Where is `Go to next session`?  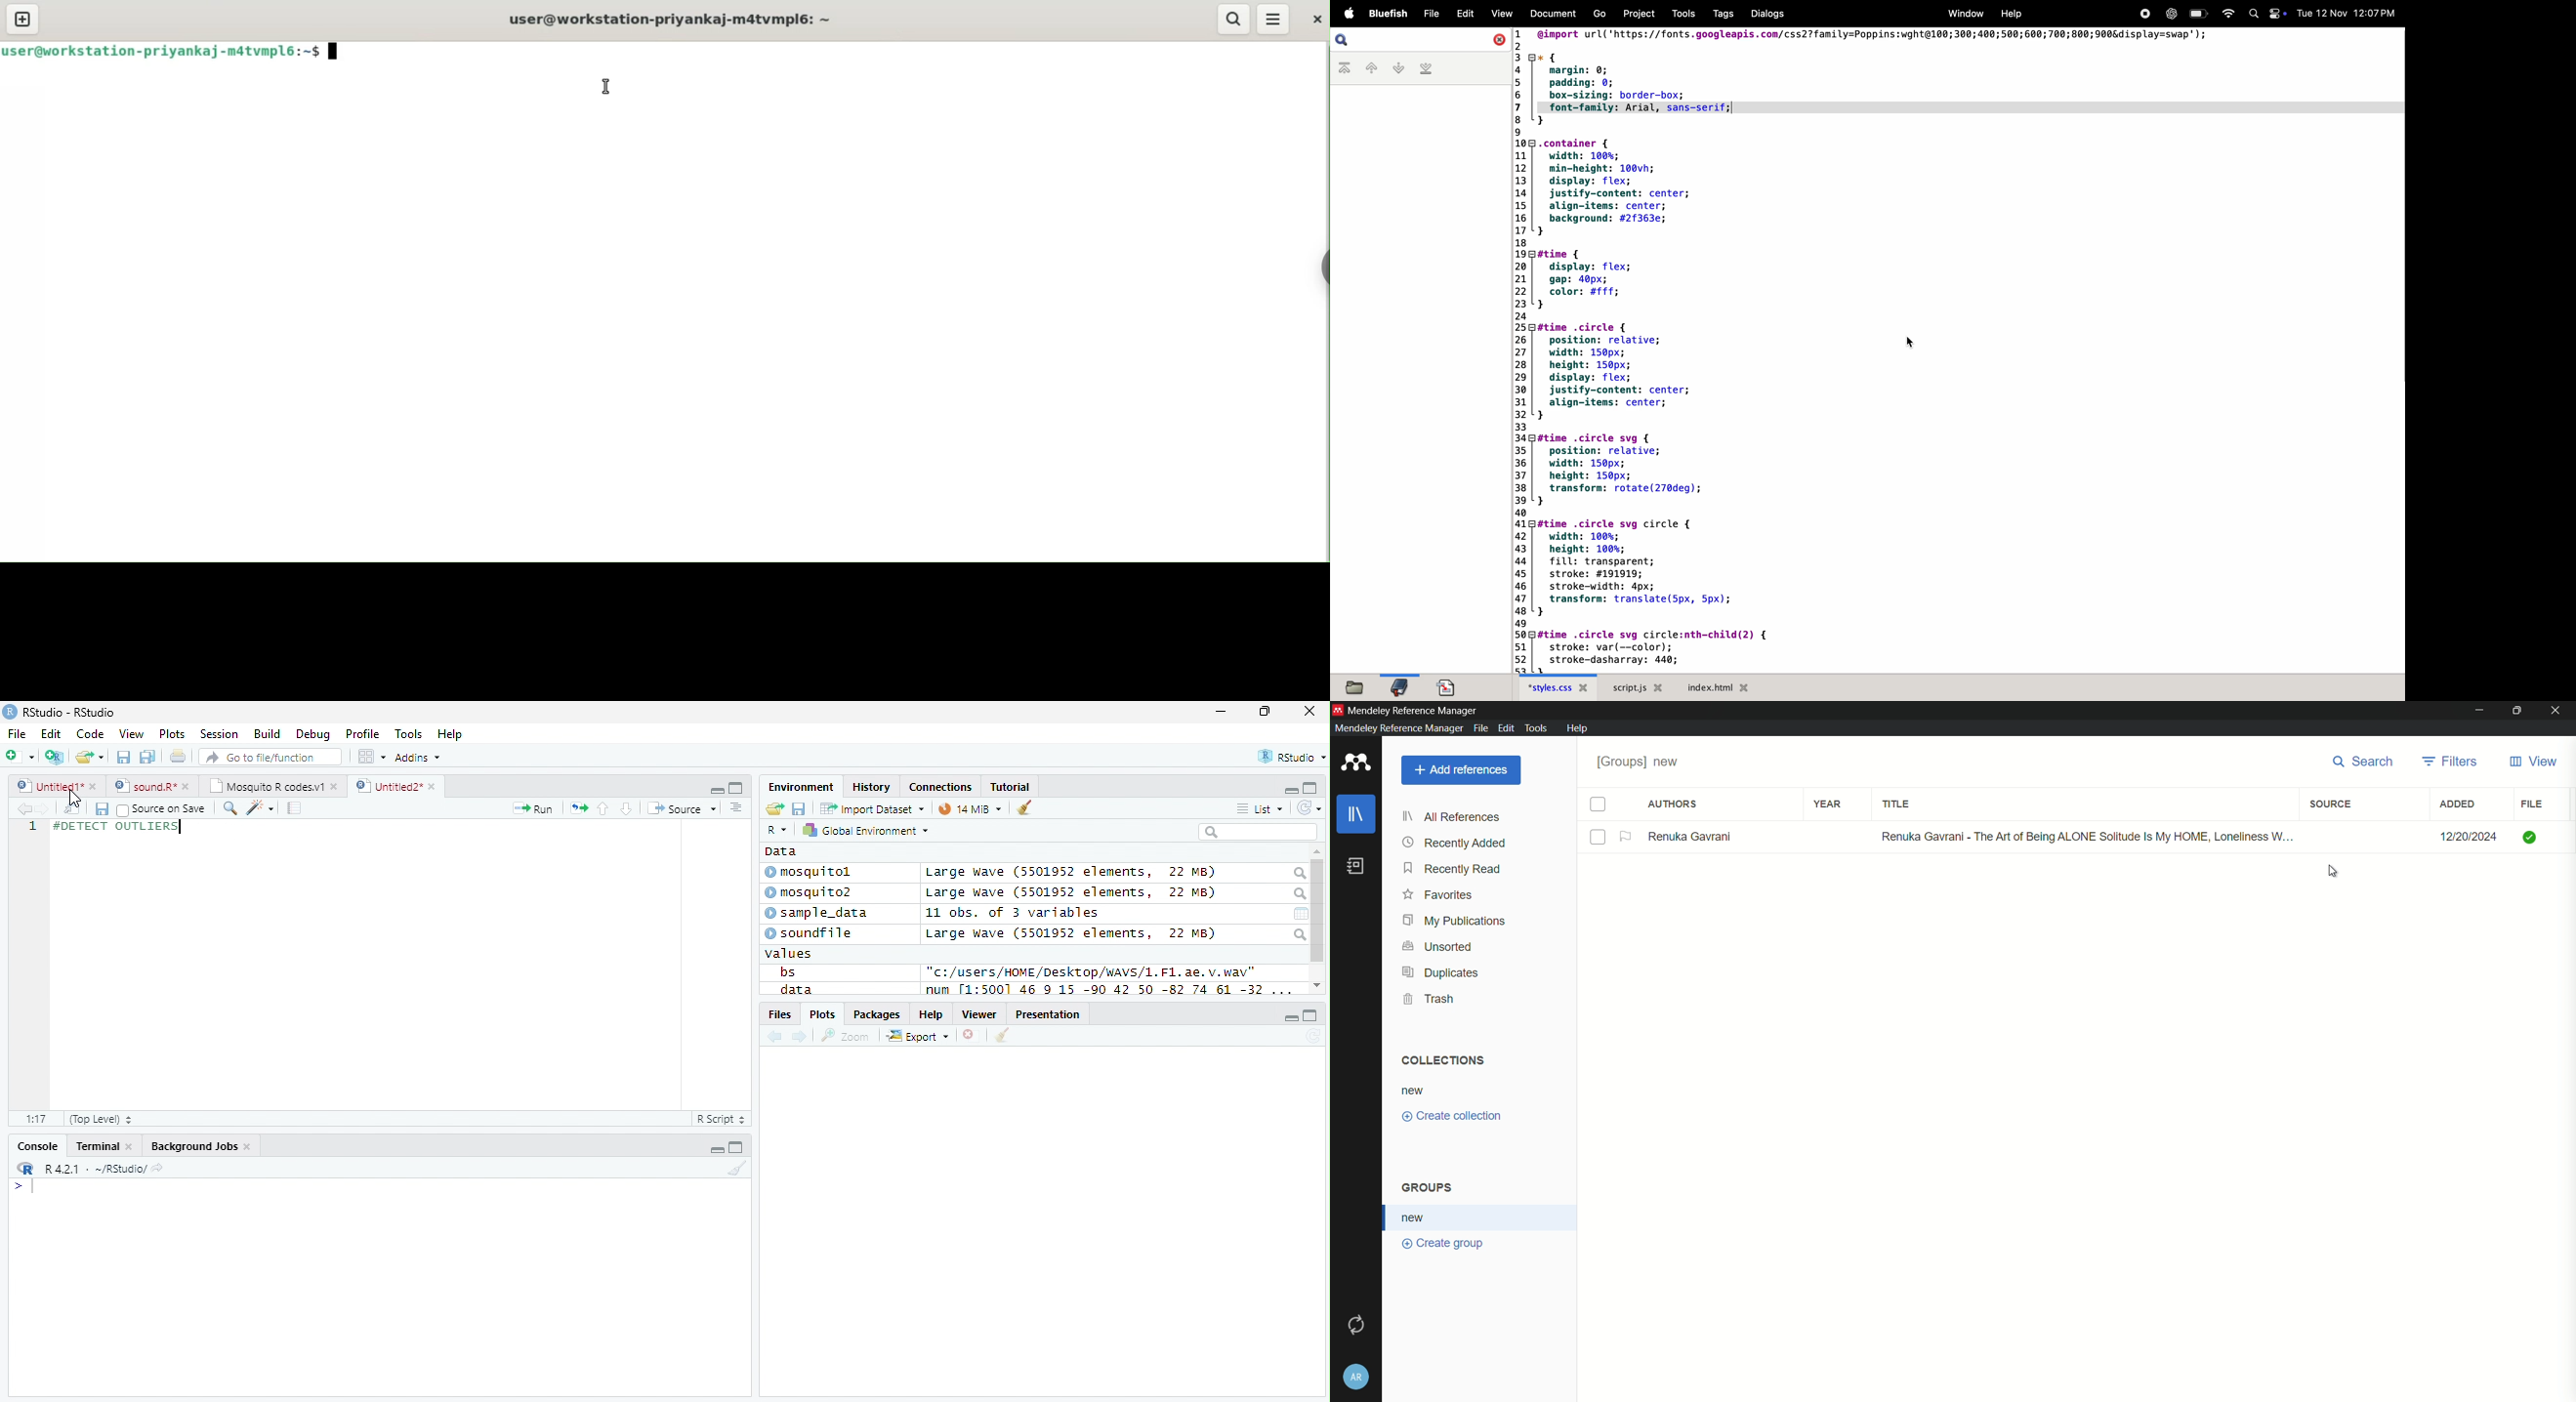 Go to next session is located at coordinates (627, 809).